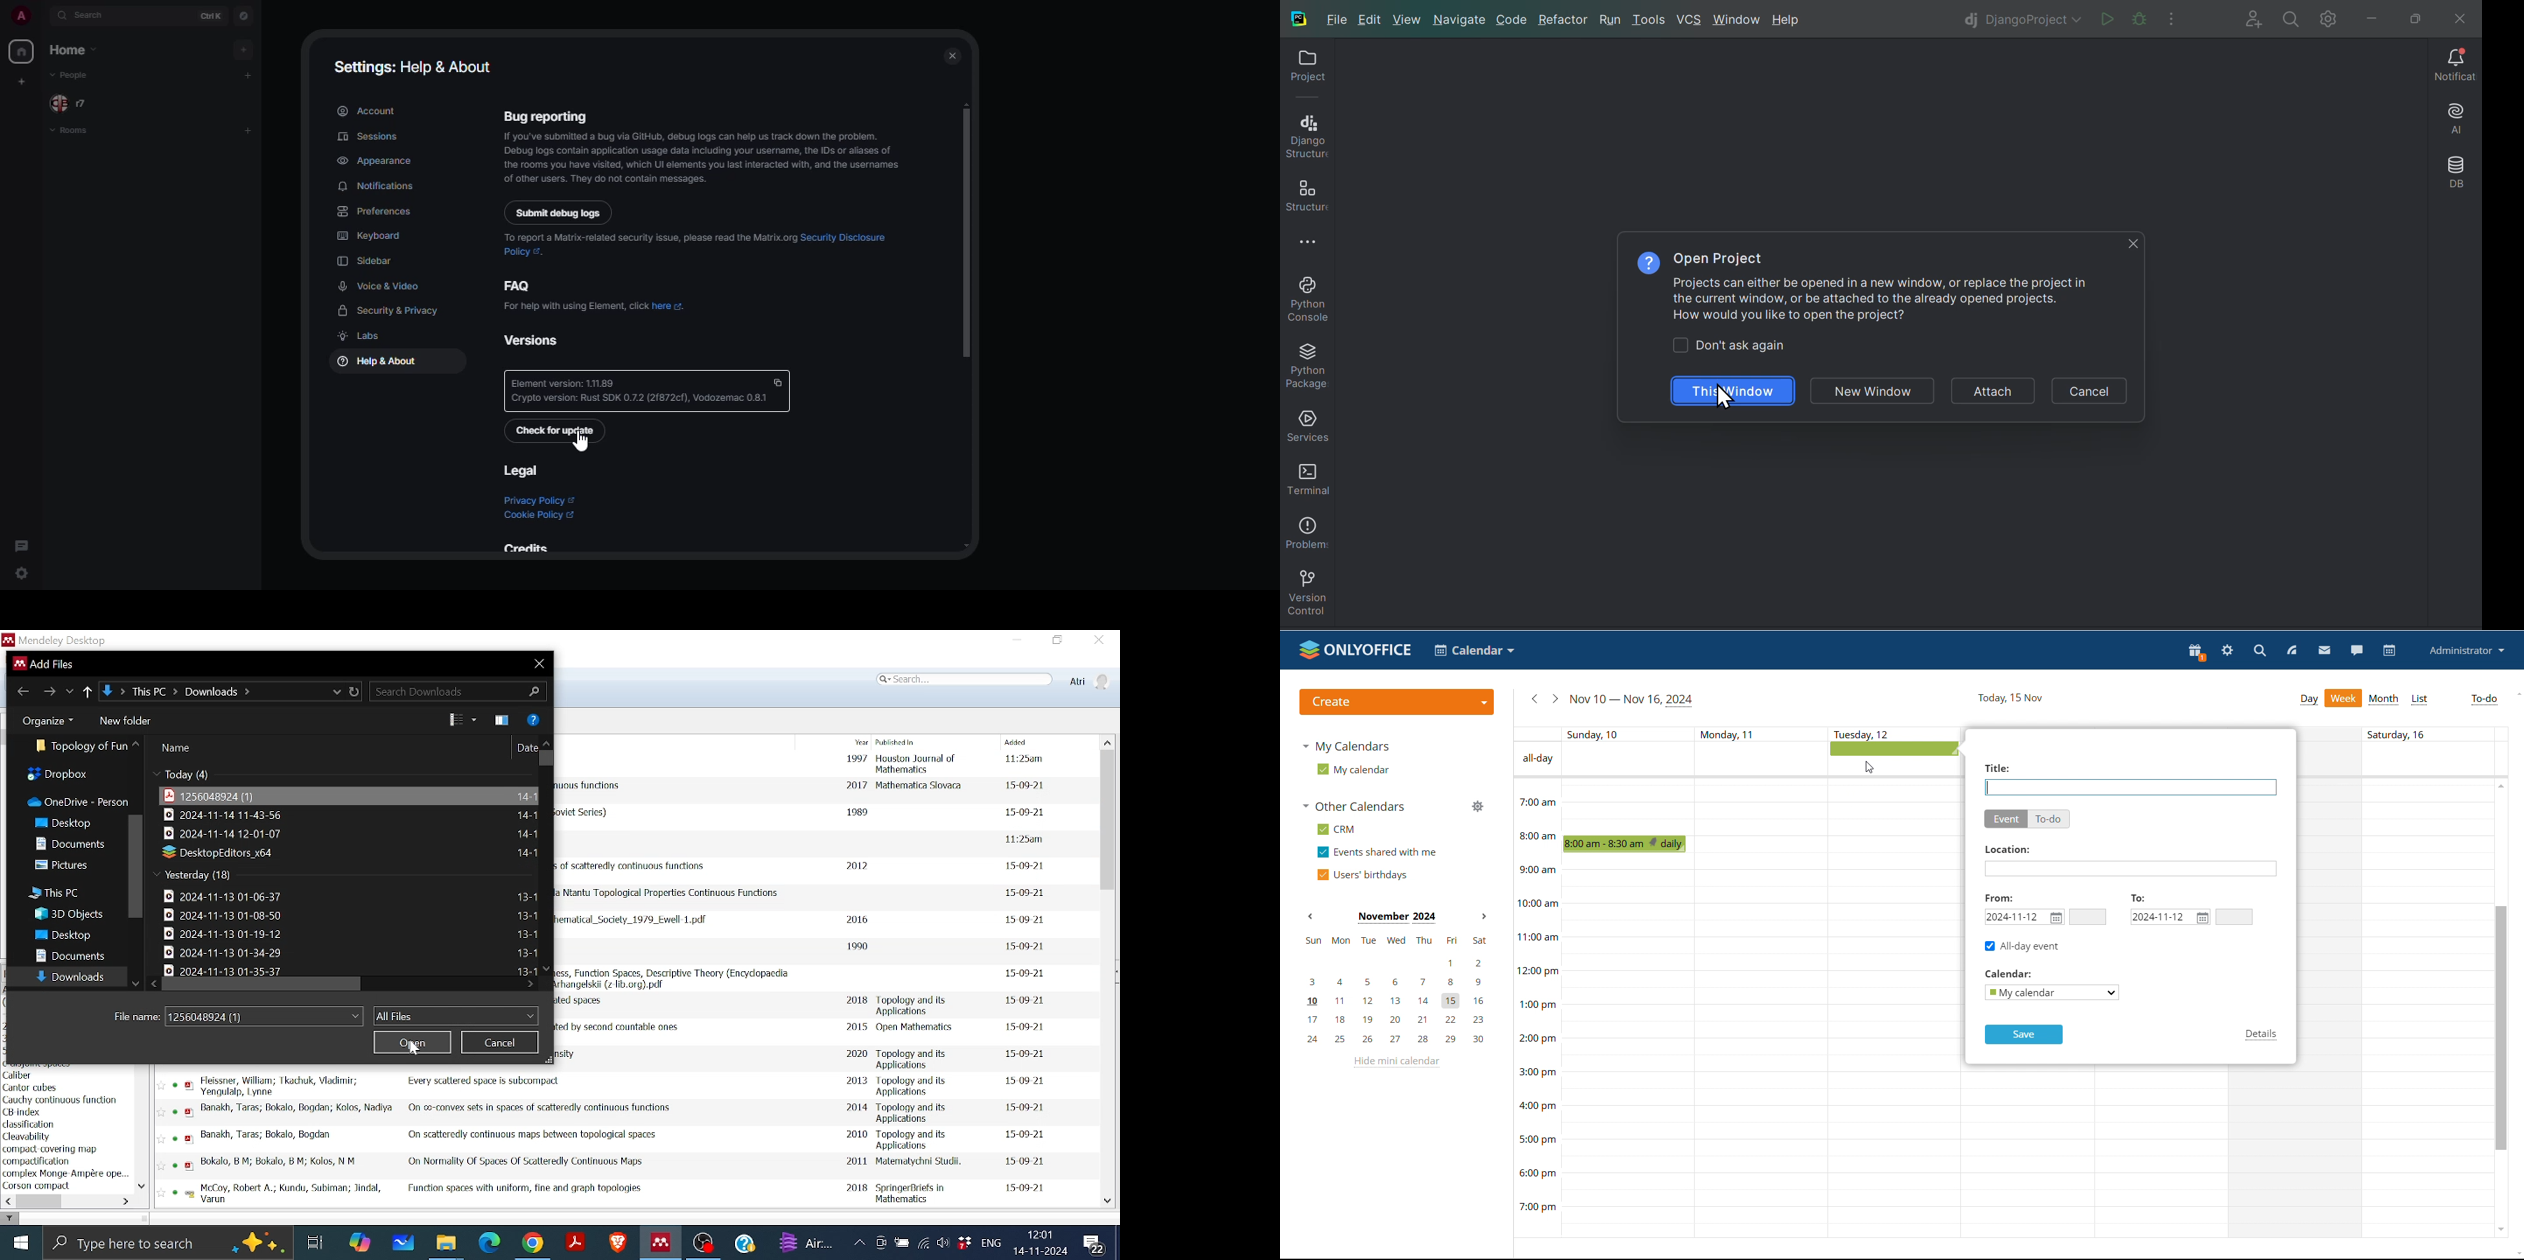 Image resolution: width=2548 pixels, height=1260 pixels. What do you see at coordinates (1026, 785) in the screenshot?
I see `date` at bounding box center [1026, 785].